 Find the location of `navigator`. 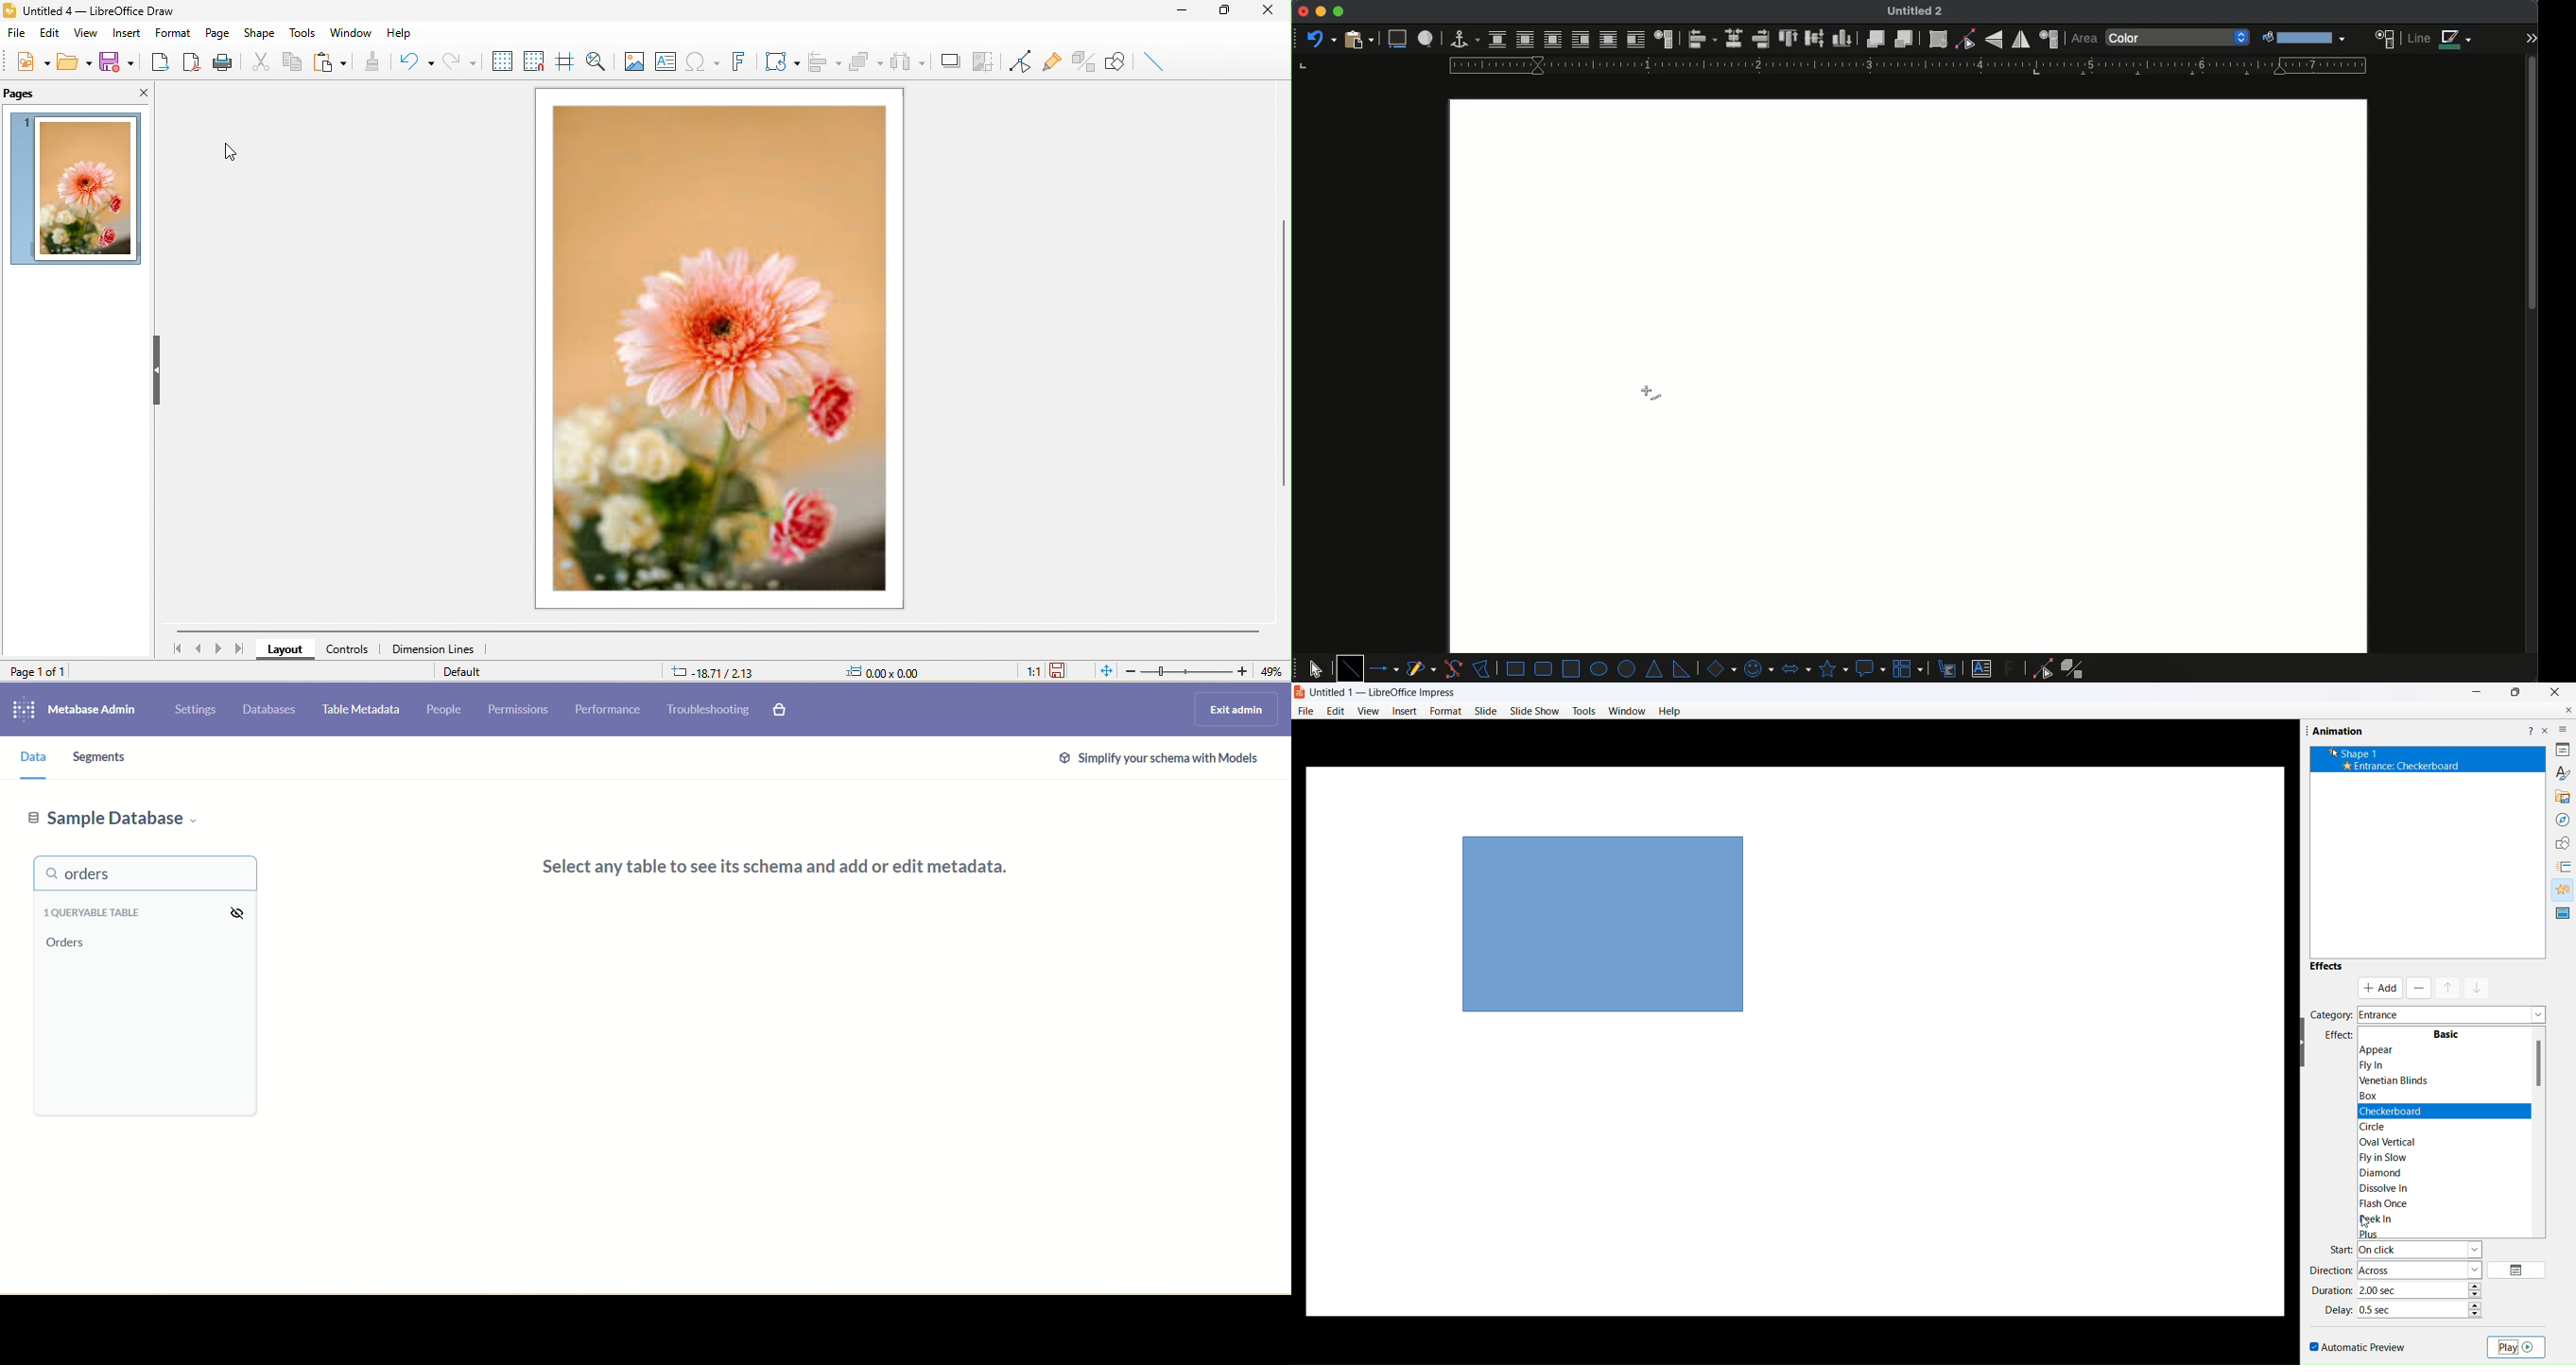

navigator is located at coordinates (2561, 819).